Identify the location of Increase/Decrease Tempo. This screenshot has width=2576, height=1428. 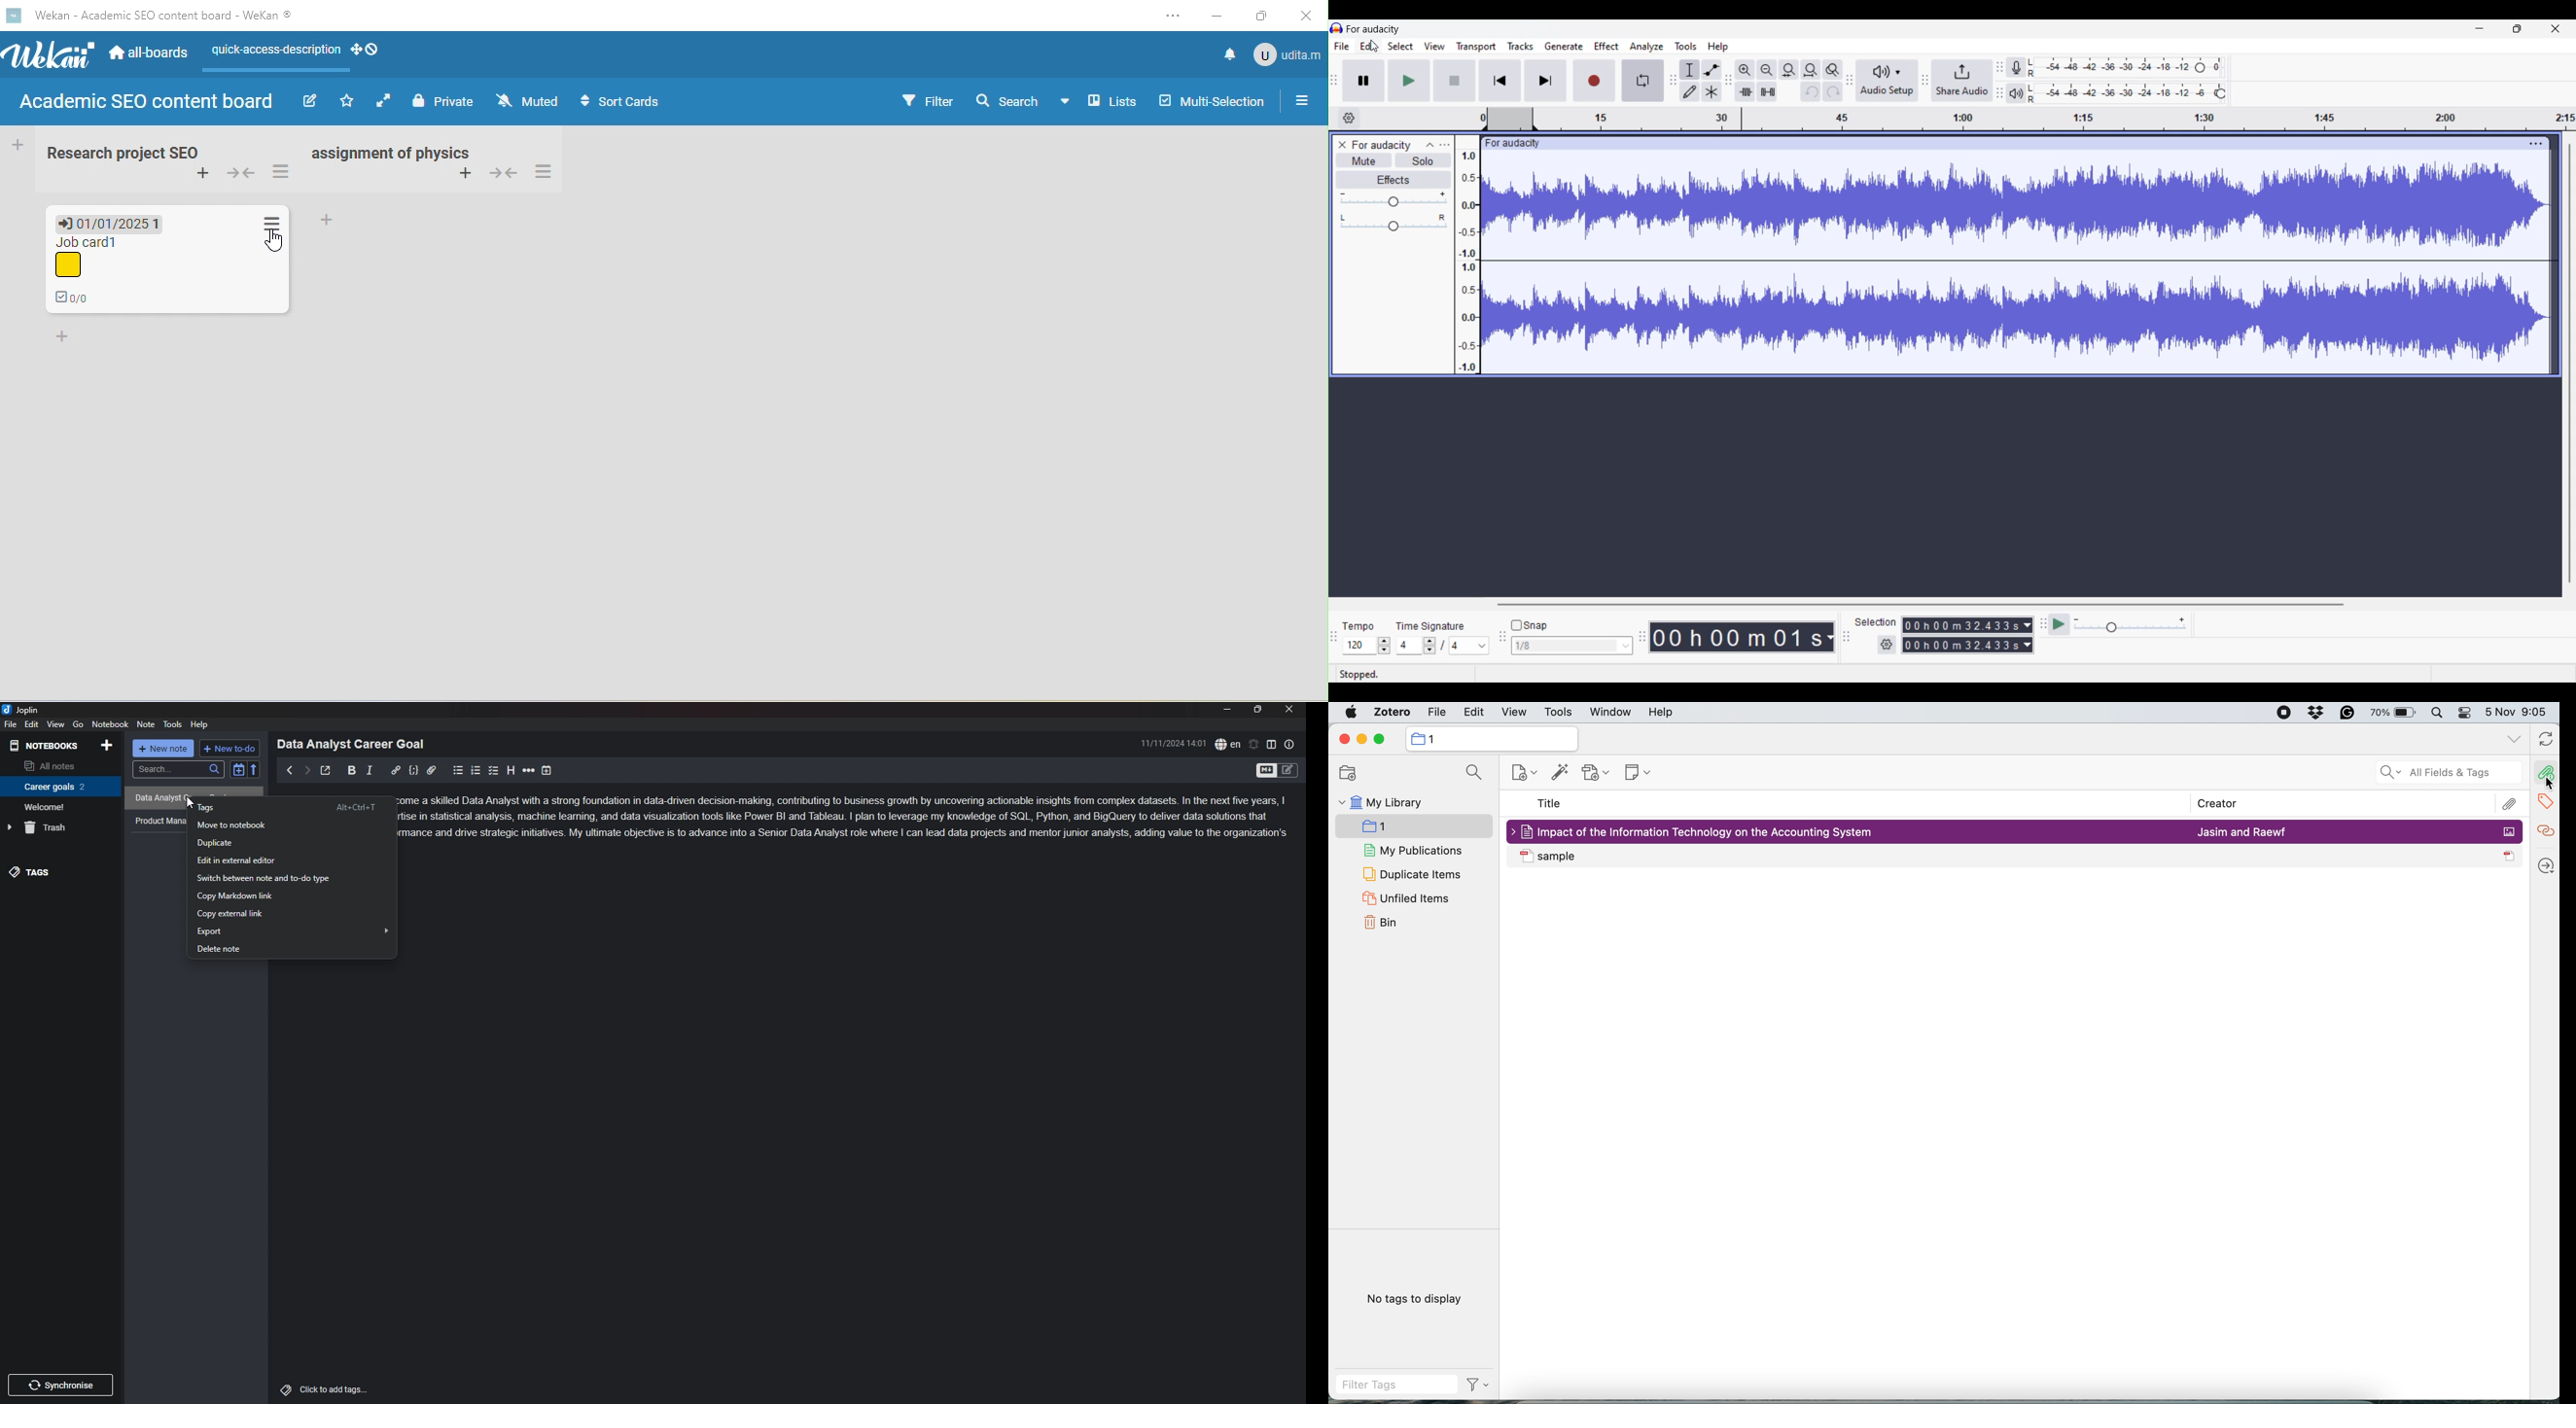
(1384, 645).